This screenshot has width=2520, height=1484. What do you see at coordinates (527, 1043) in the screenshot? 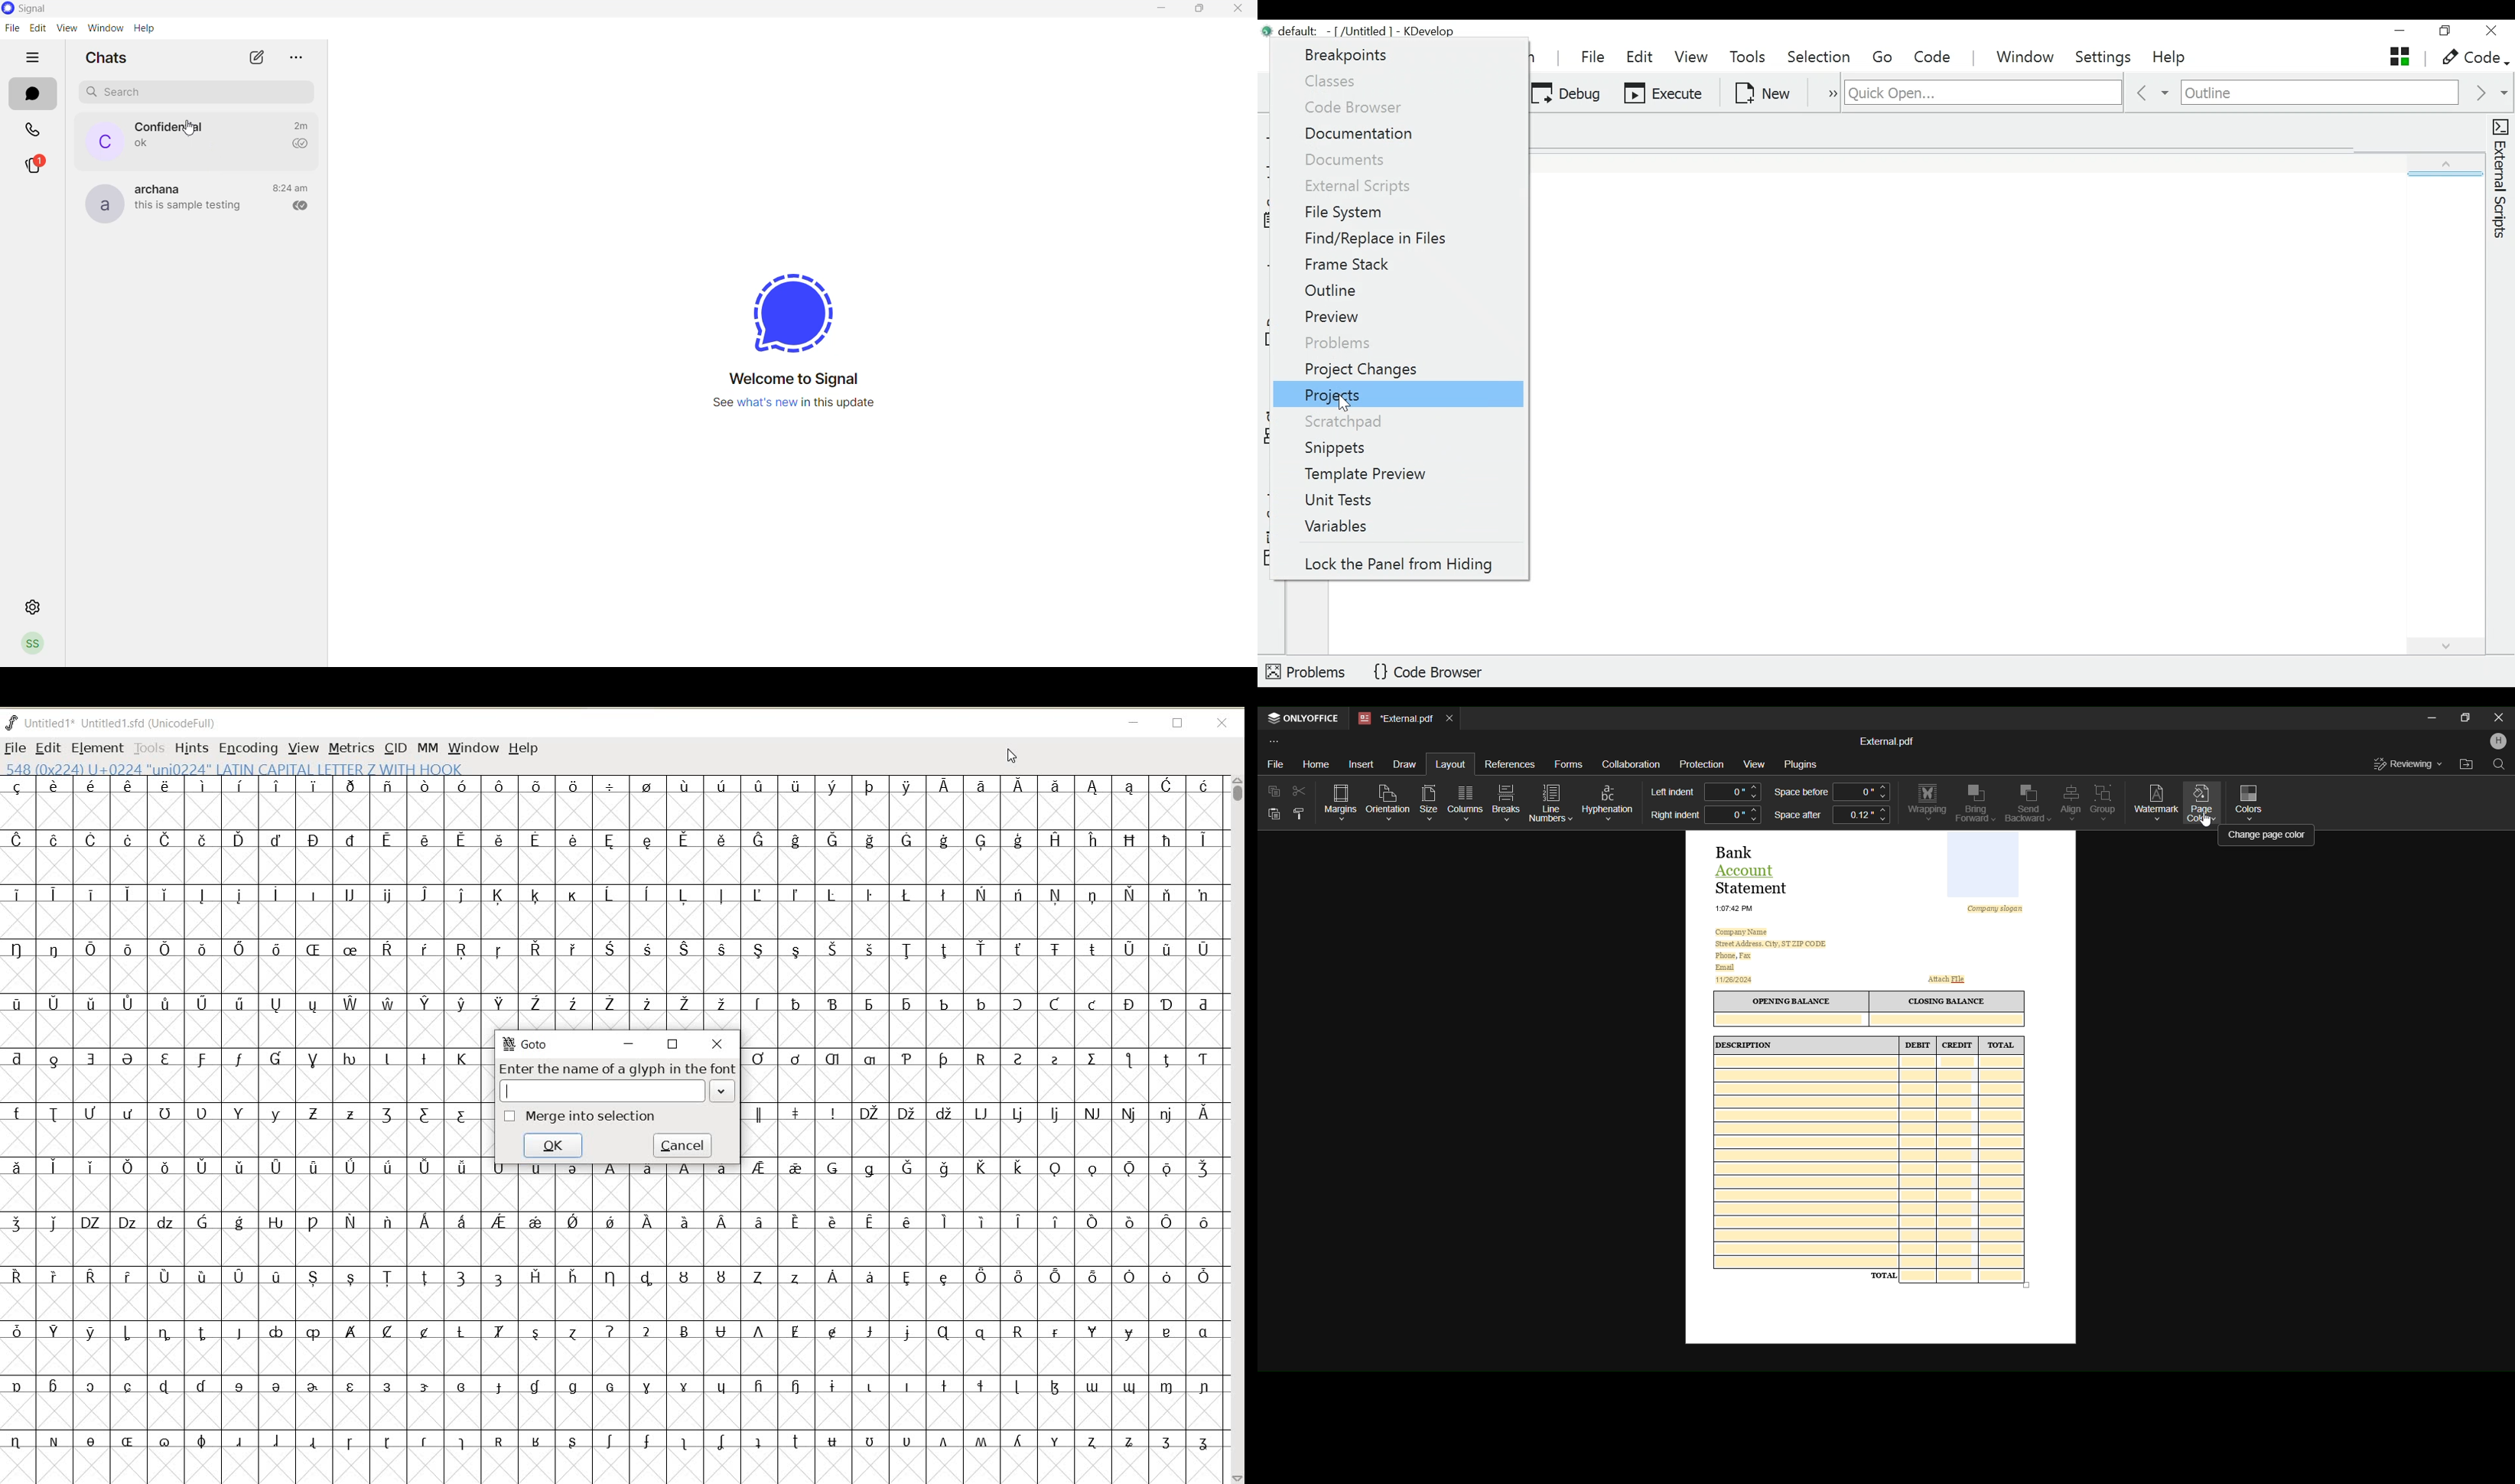
I see `GoTo` at bounding box center [527, 1043].